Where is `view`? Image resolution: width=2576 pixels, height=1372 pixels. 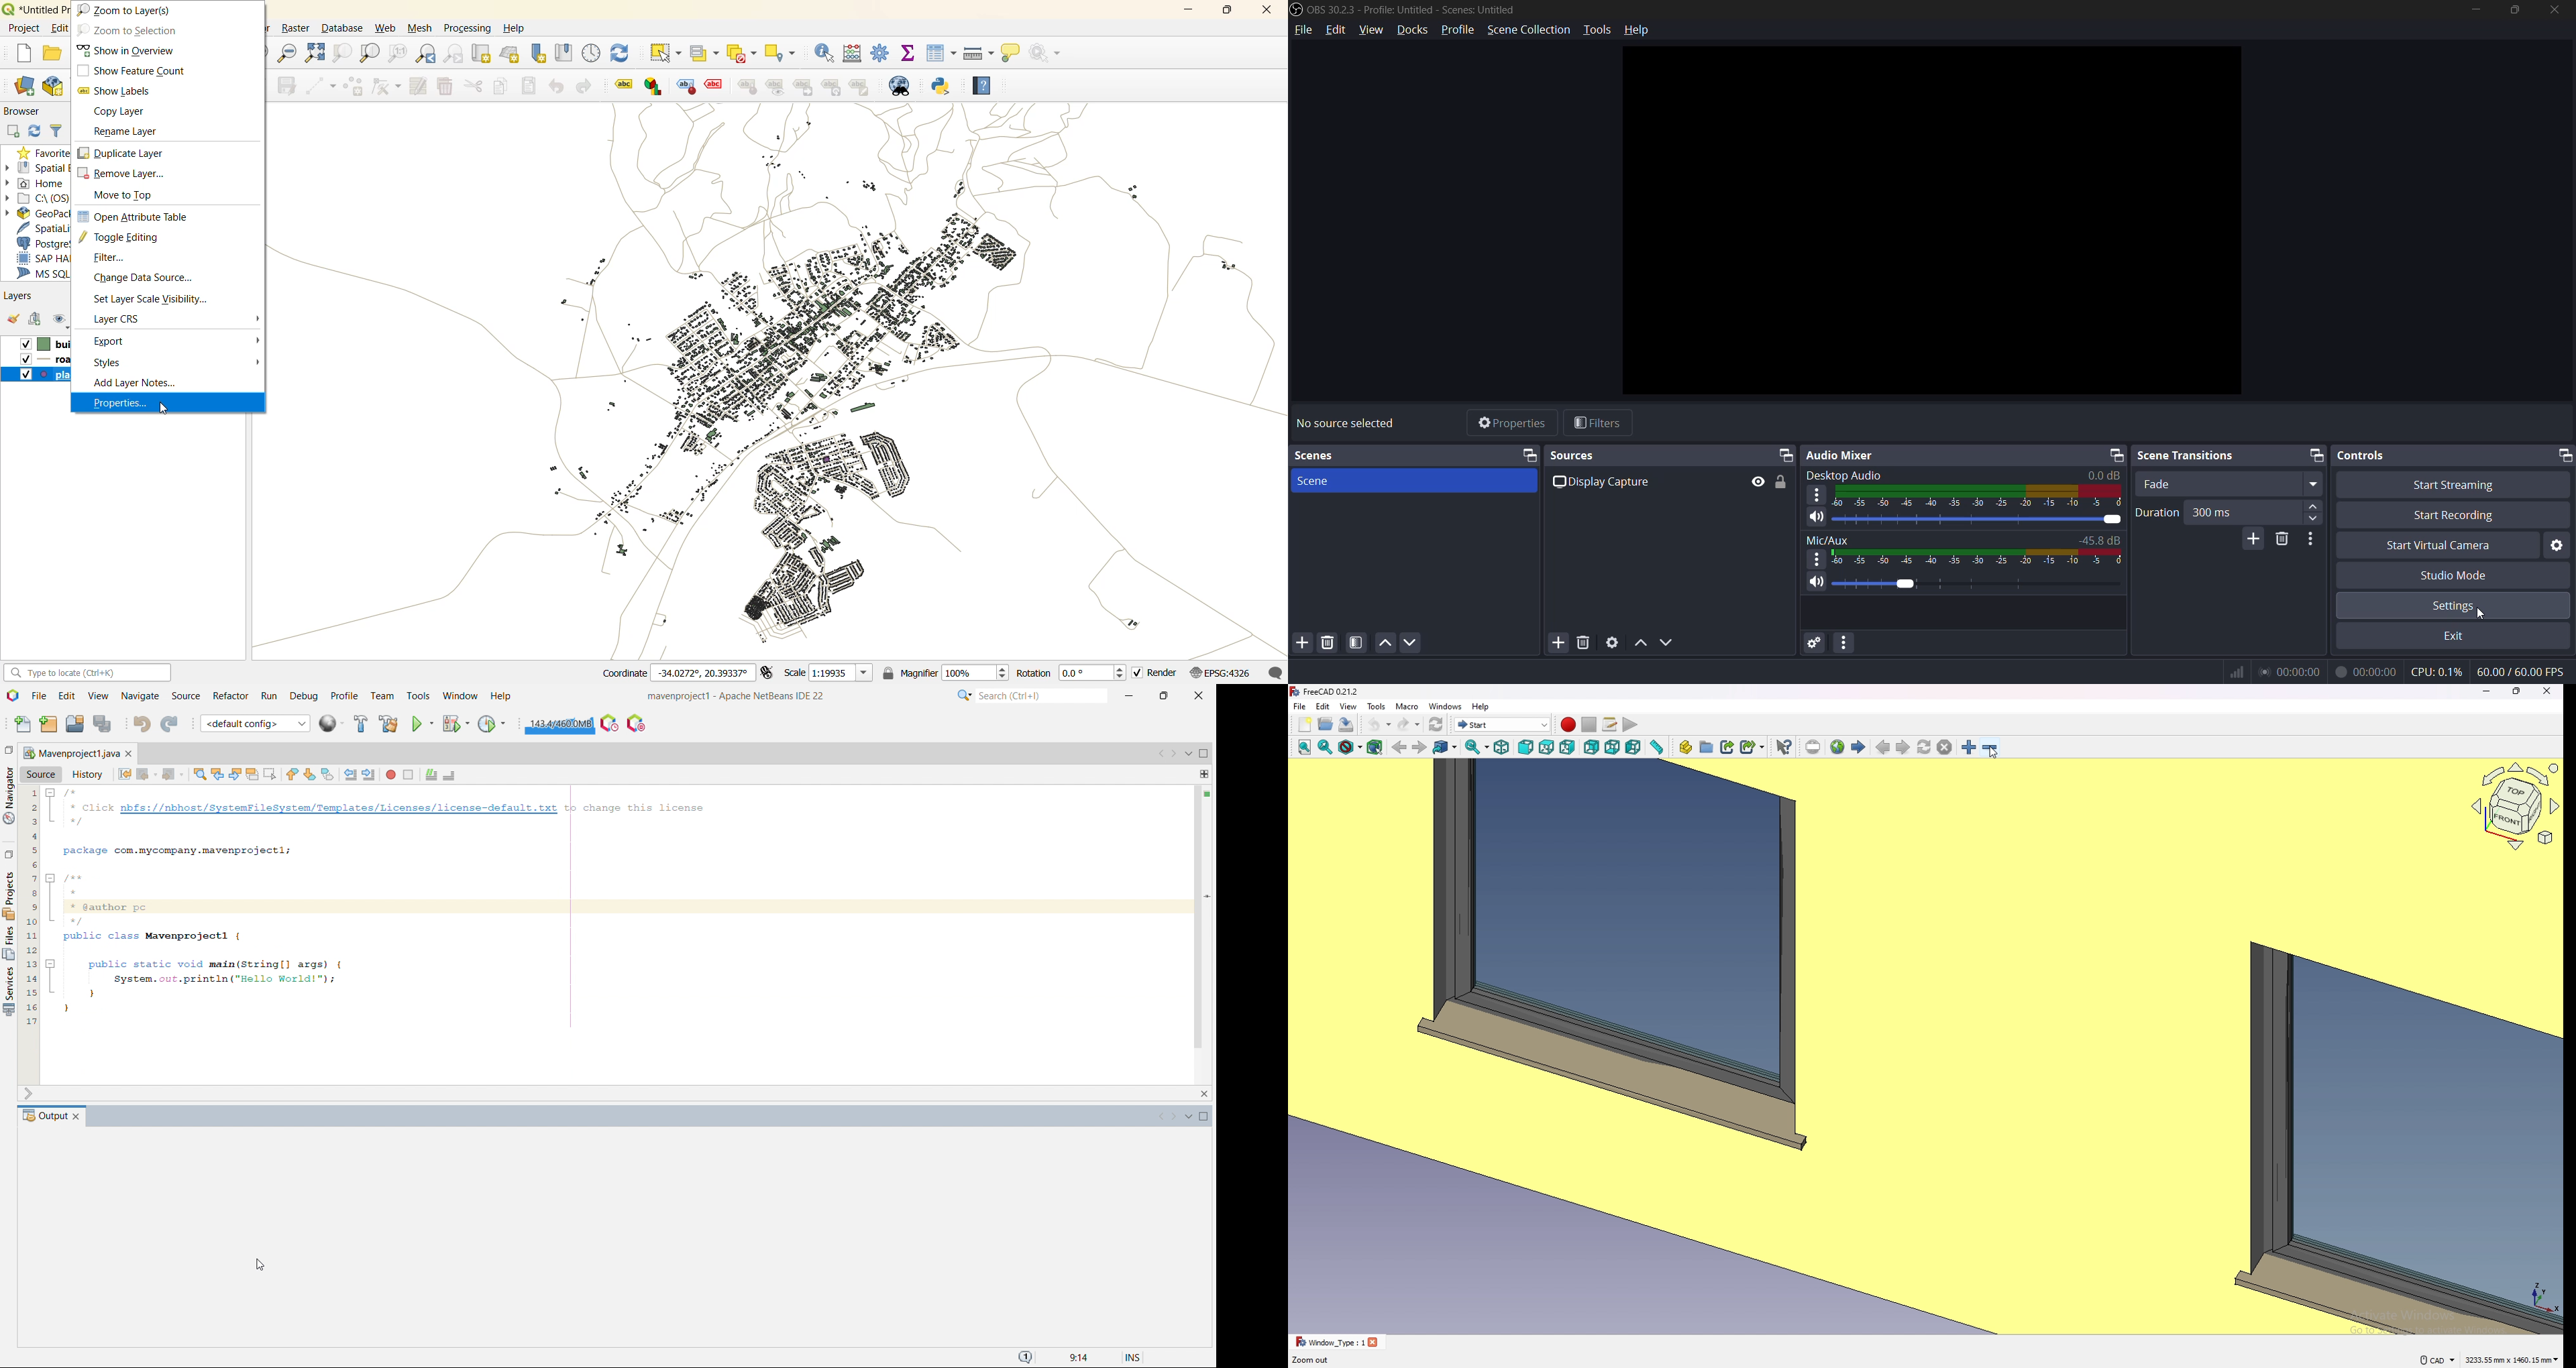
view is located at coordinates (1371, 30).